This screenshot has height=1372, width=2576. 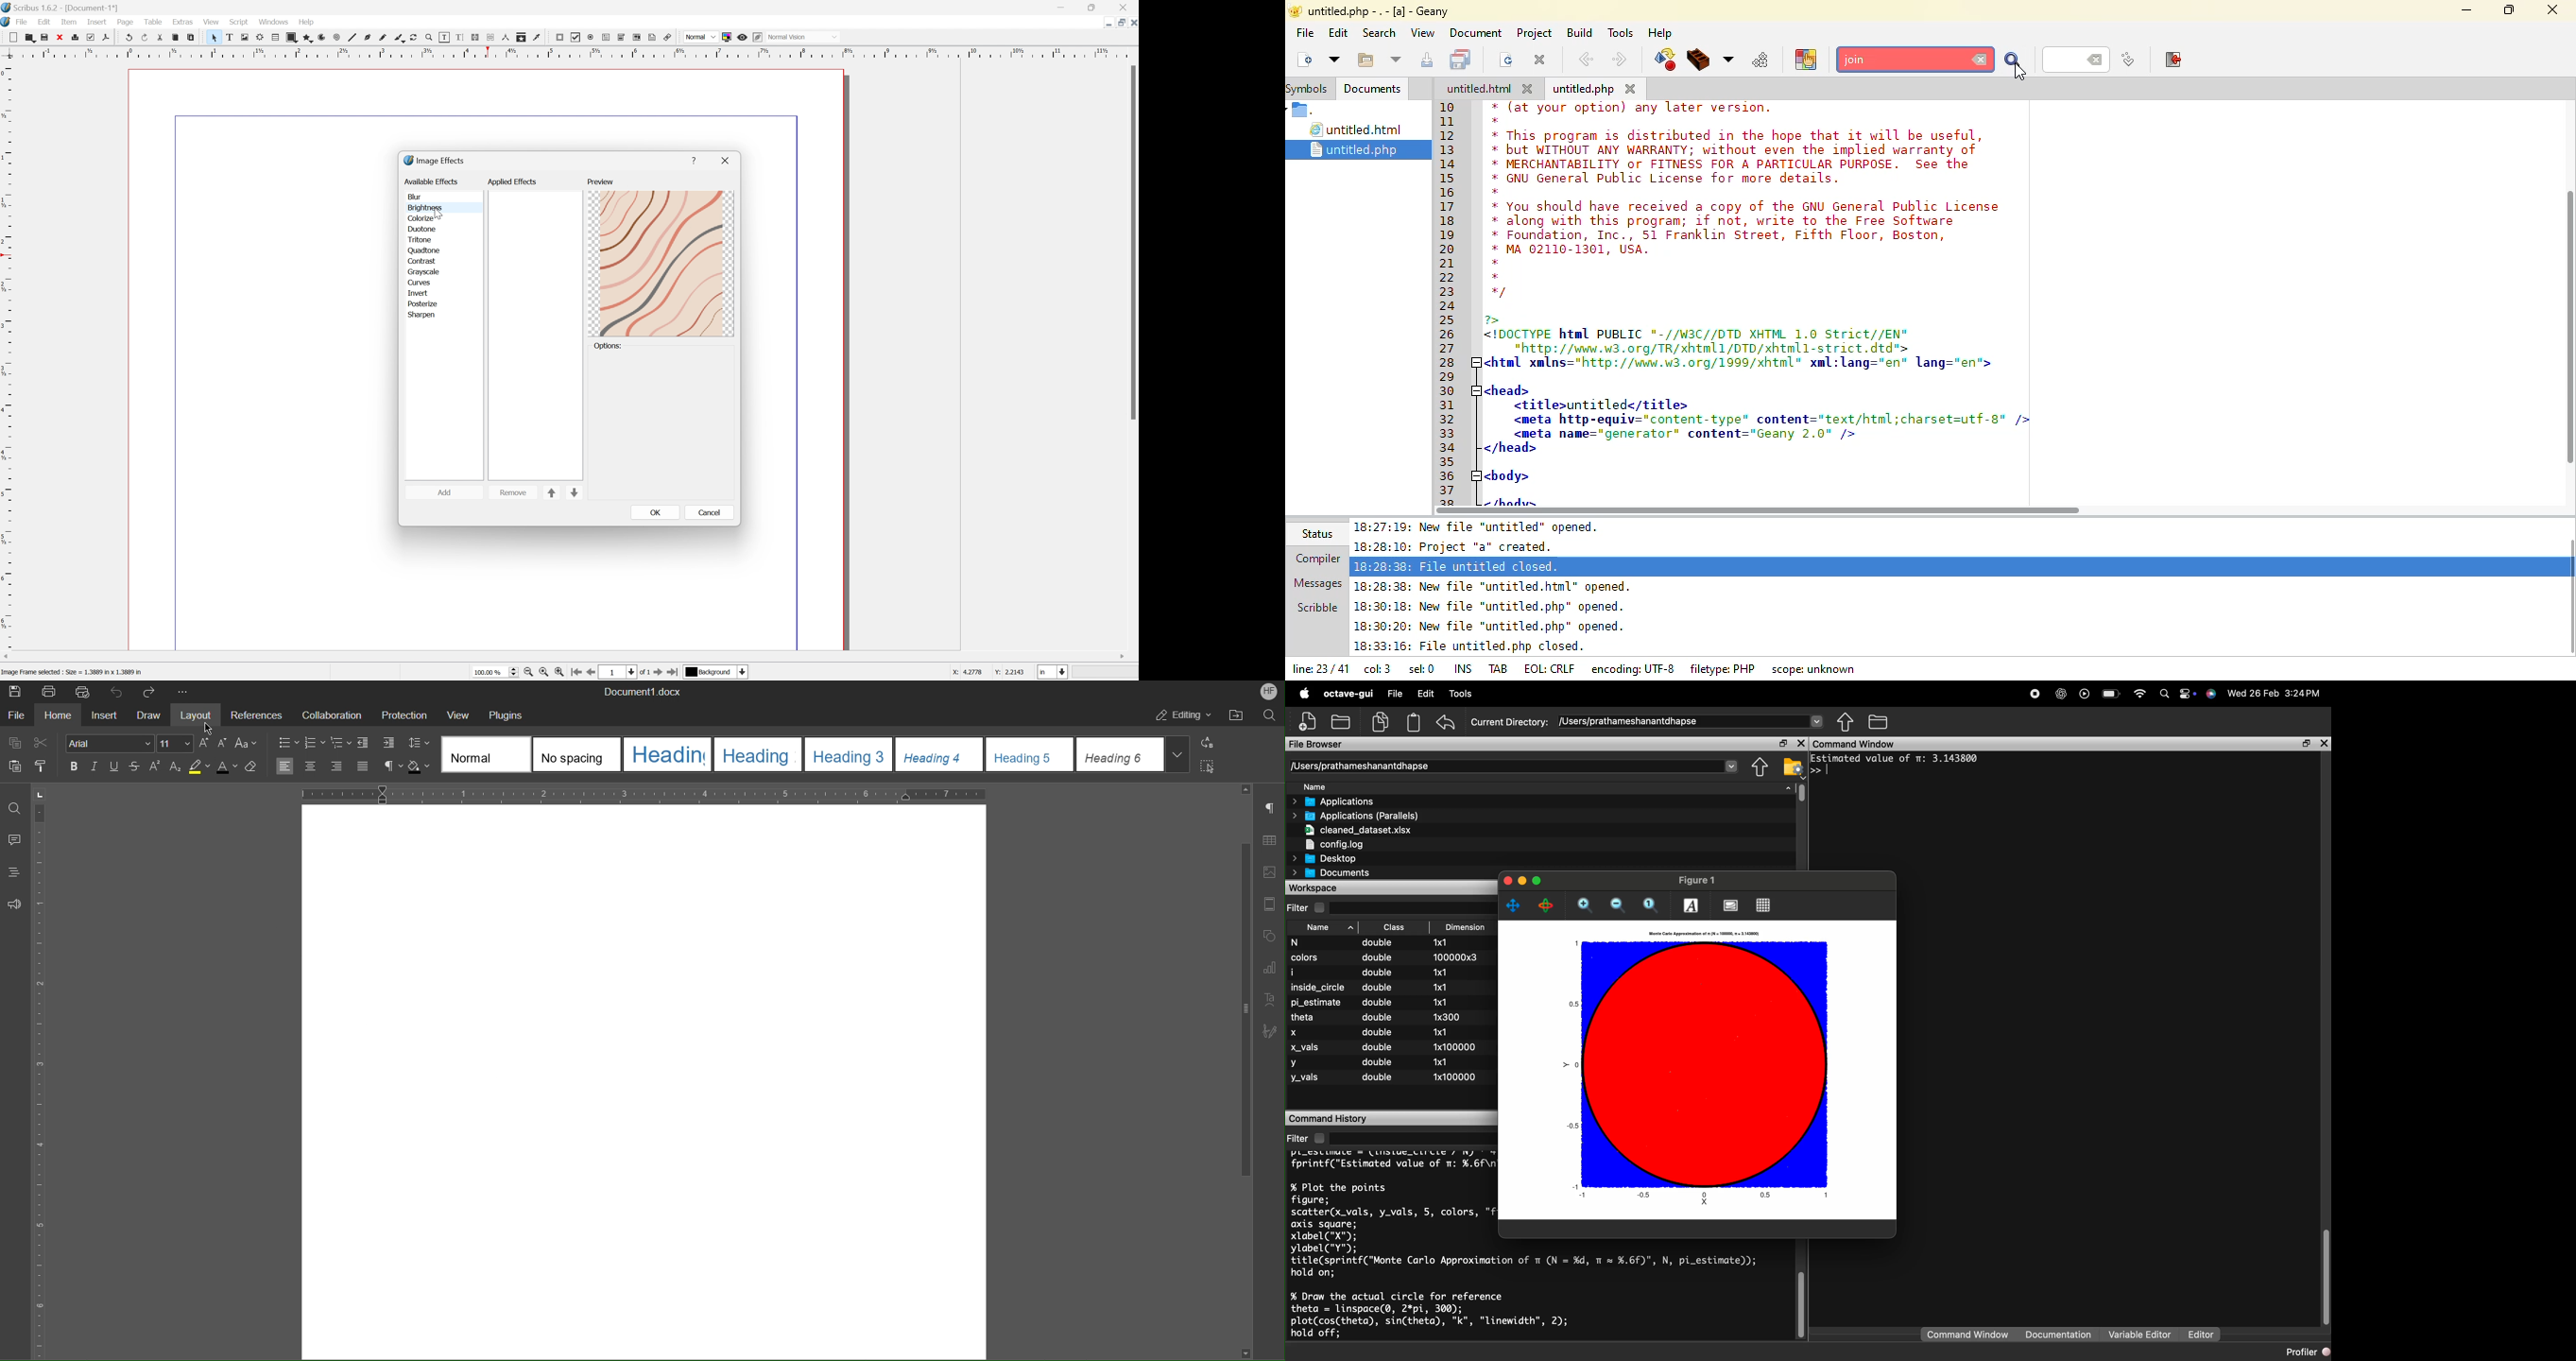 What do you see at coordinates (609, 347) in the screenshot?
I see `options:` at bounding box center [609, 347].